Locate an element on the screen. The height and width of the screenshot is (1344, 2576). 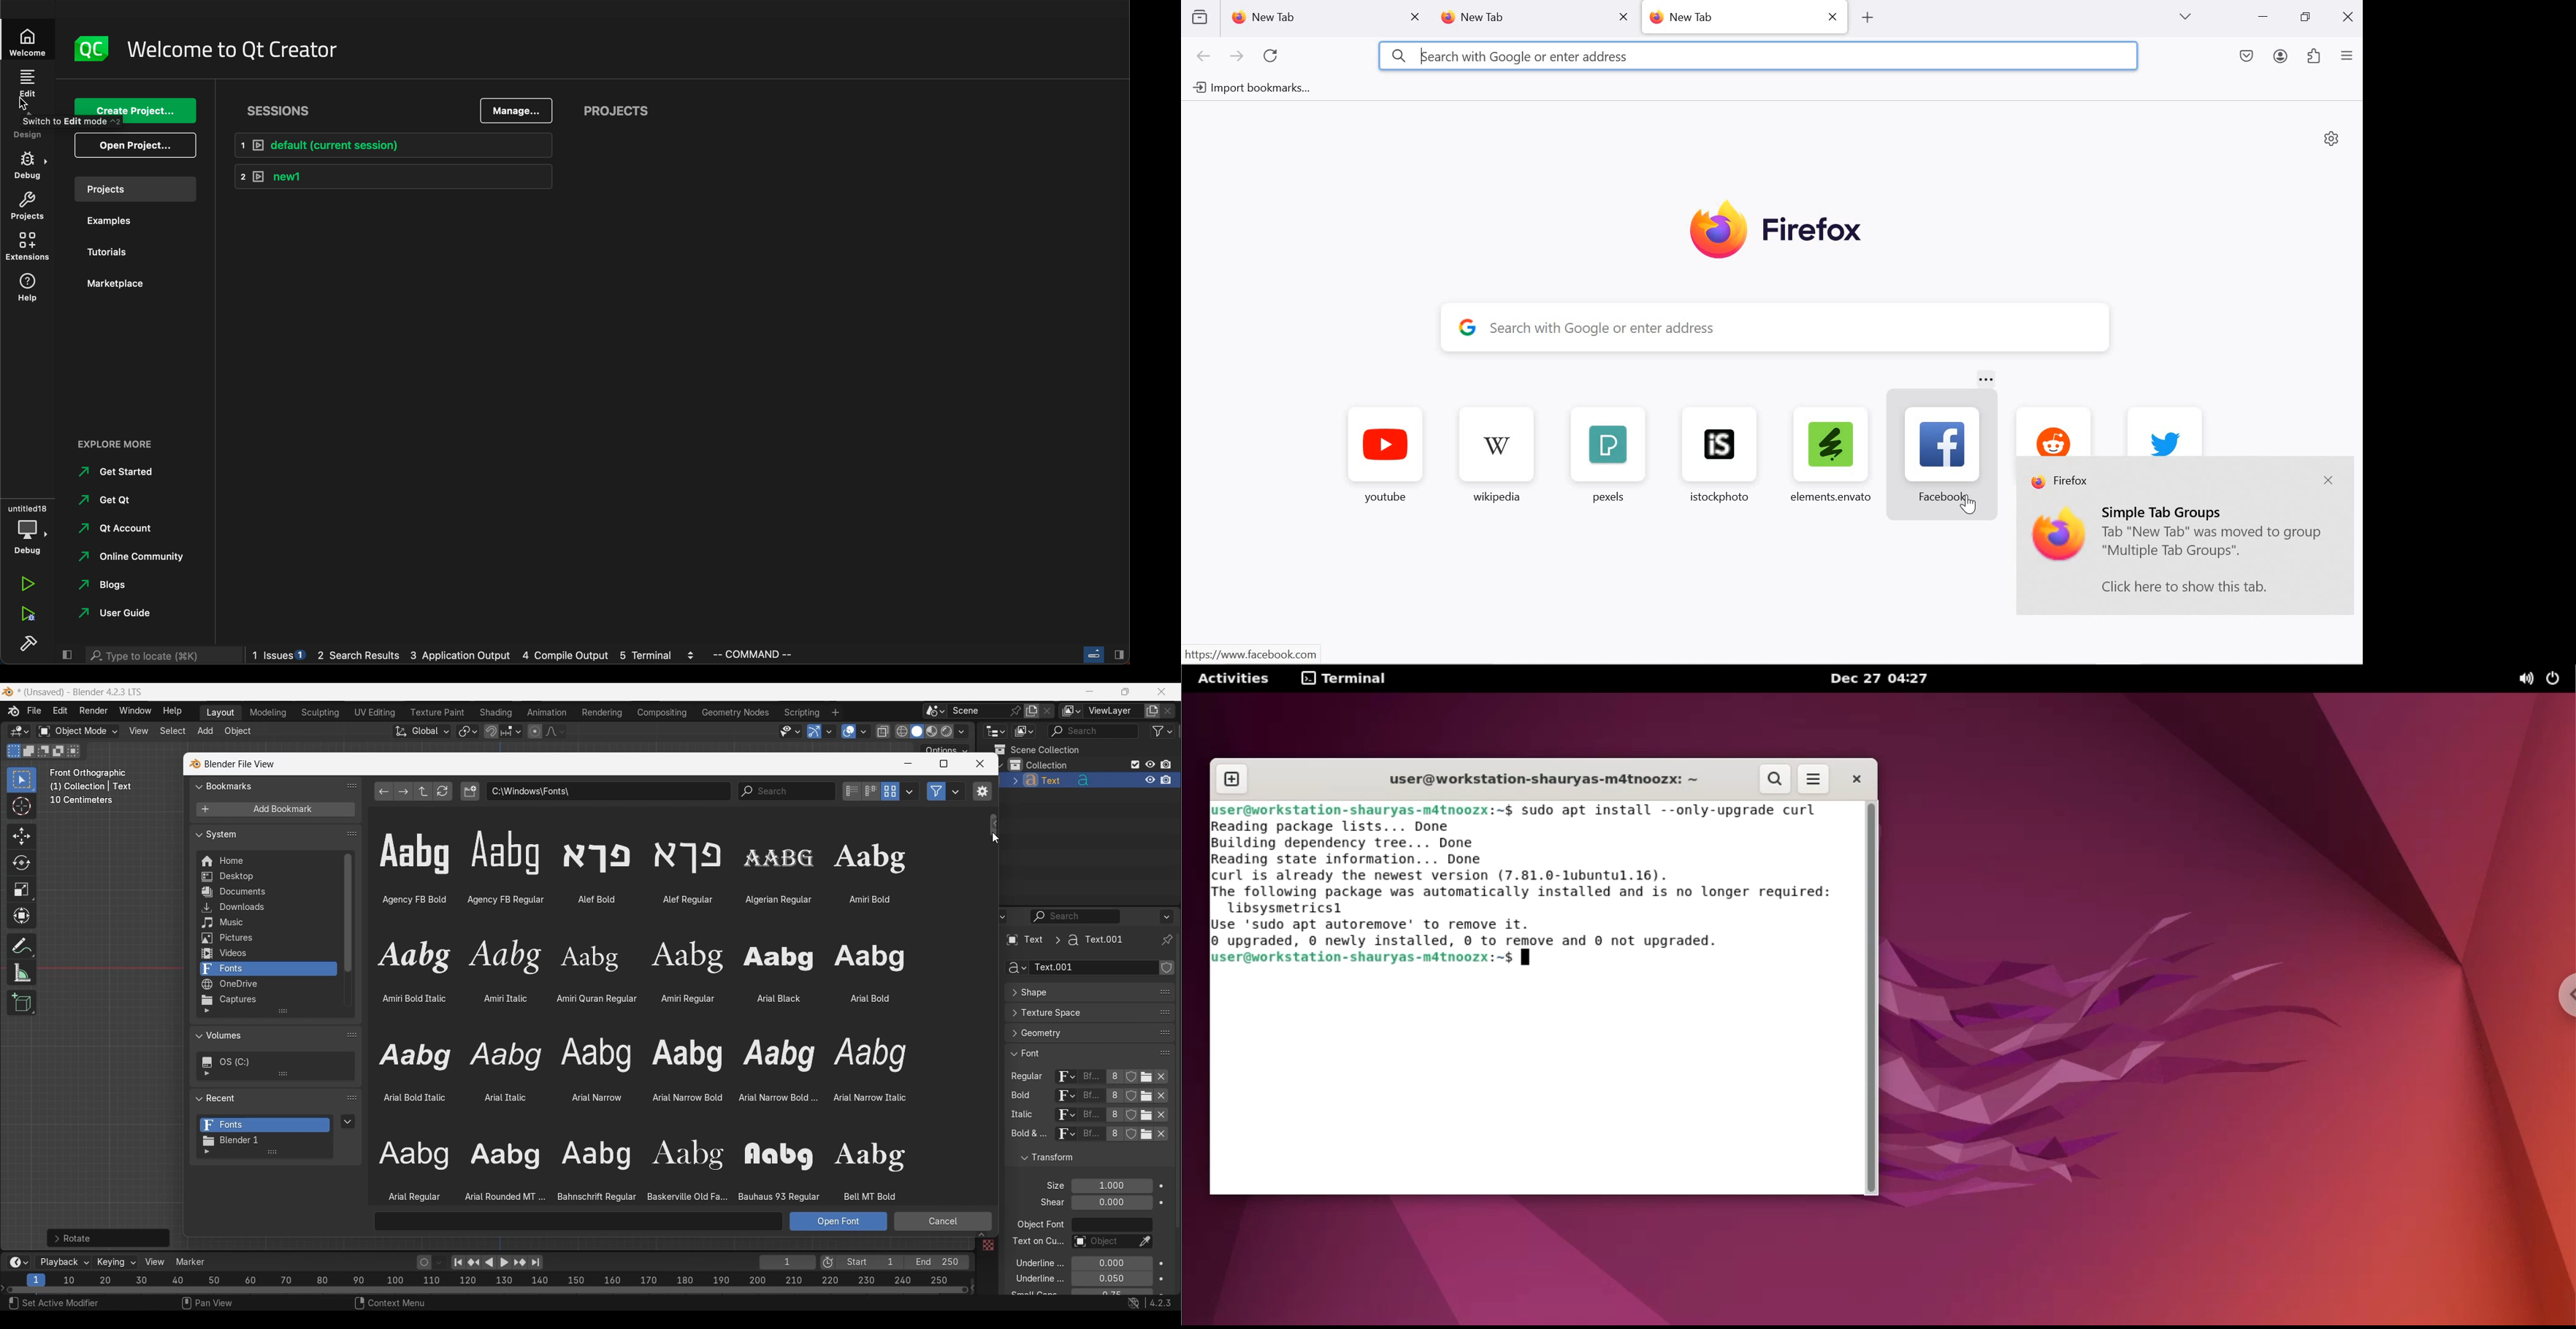
Transform options is located at coordinates (945, 749).